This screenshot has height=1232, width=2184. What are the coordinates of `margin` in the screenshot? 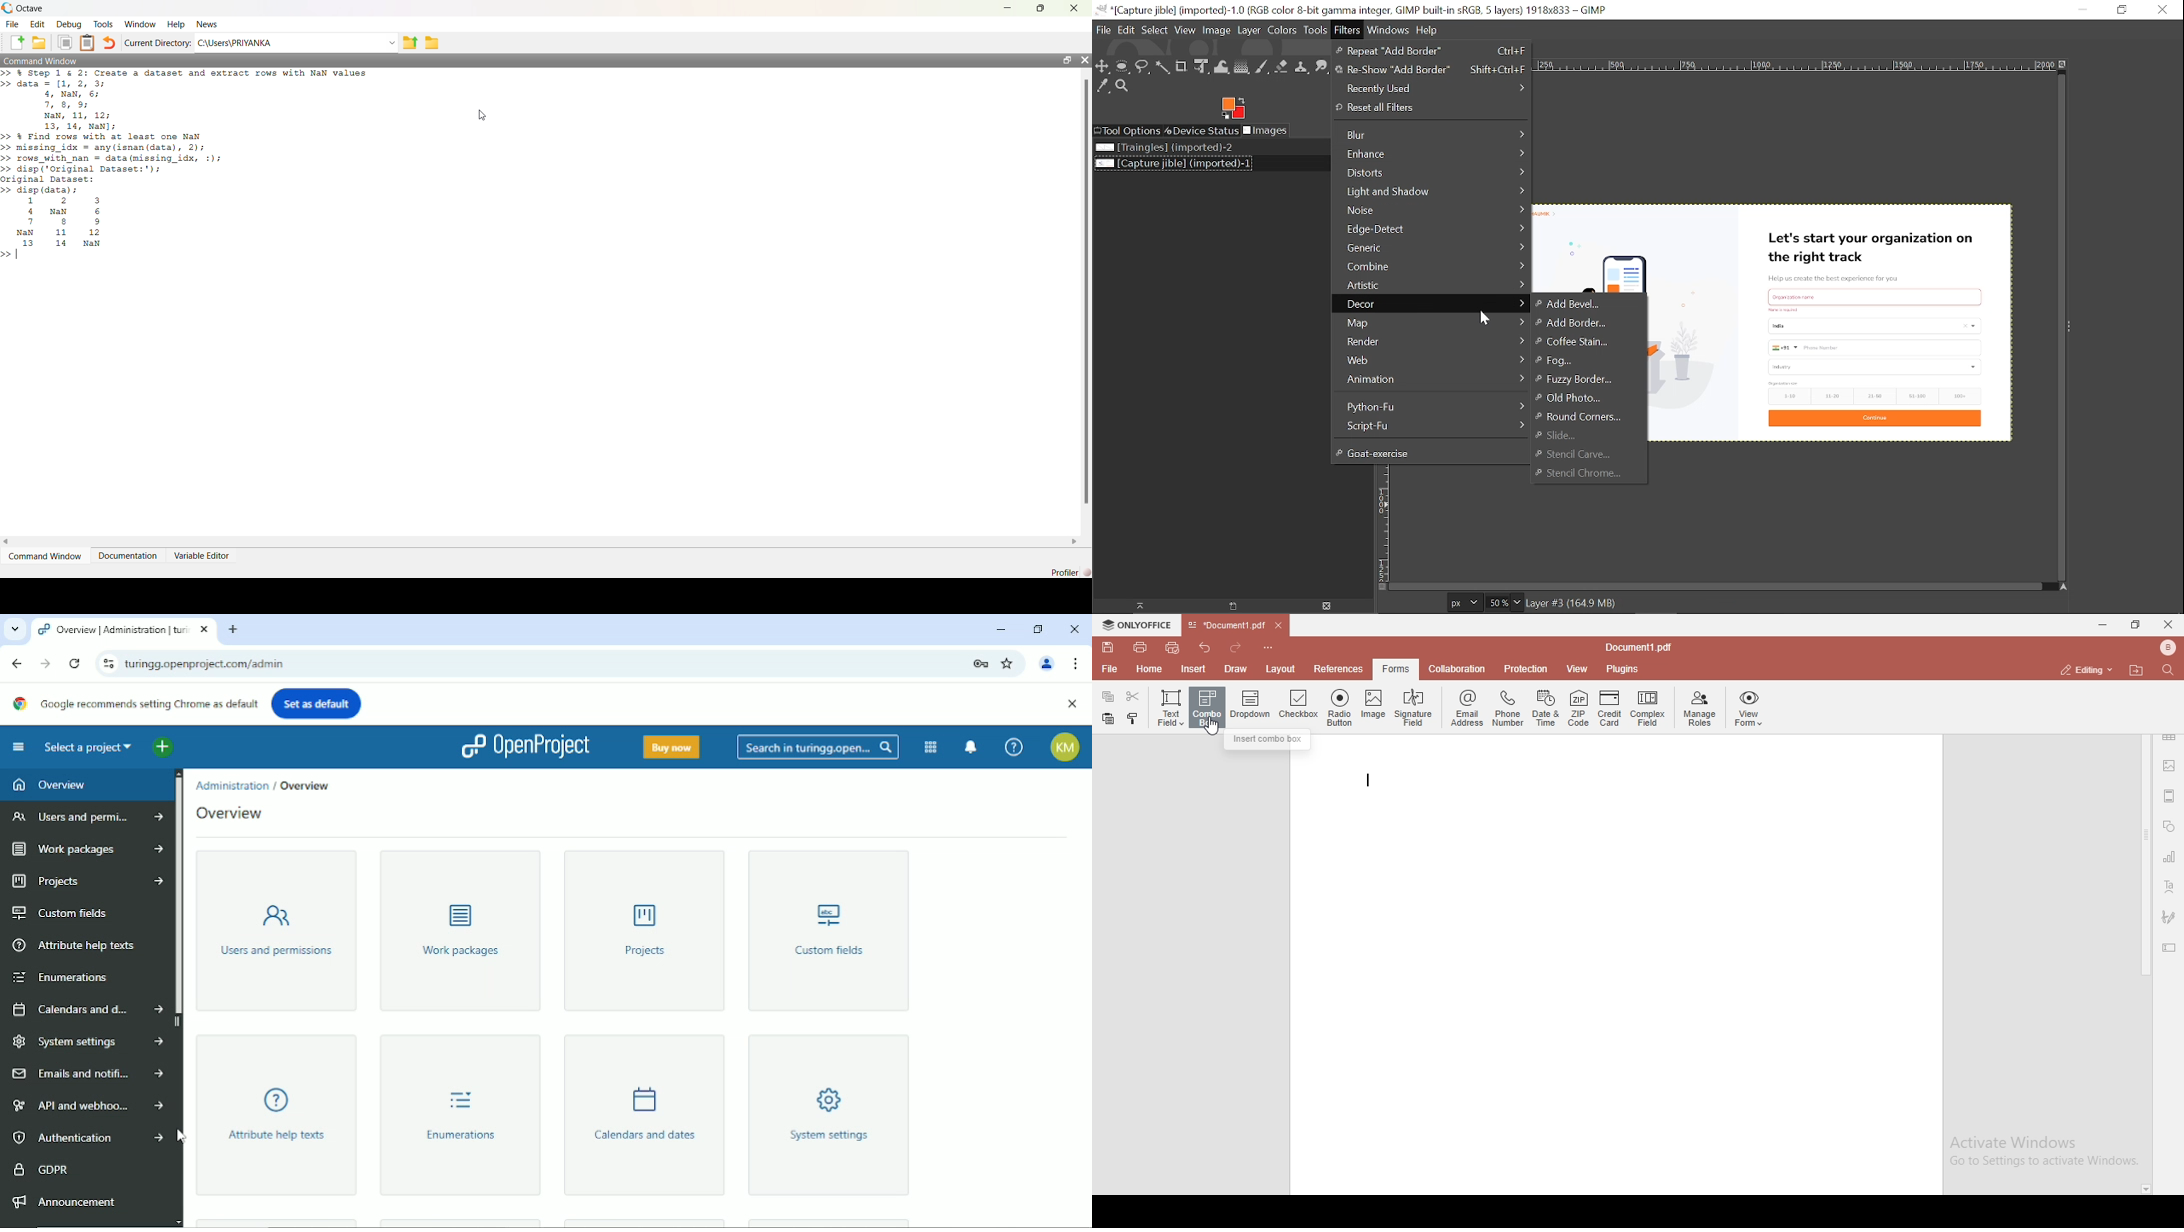 It's located at (2170, 795).